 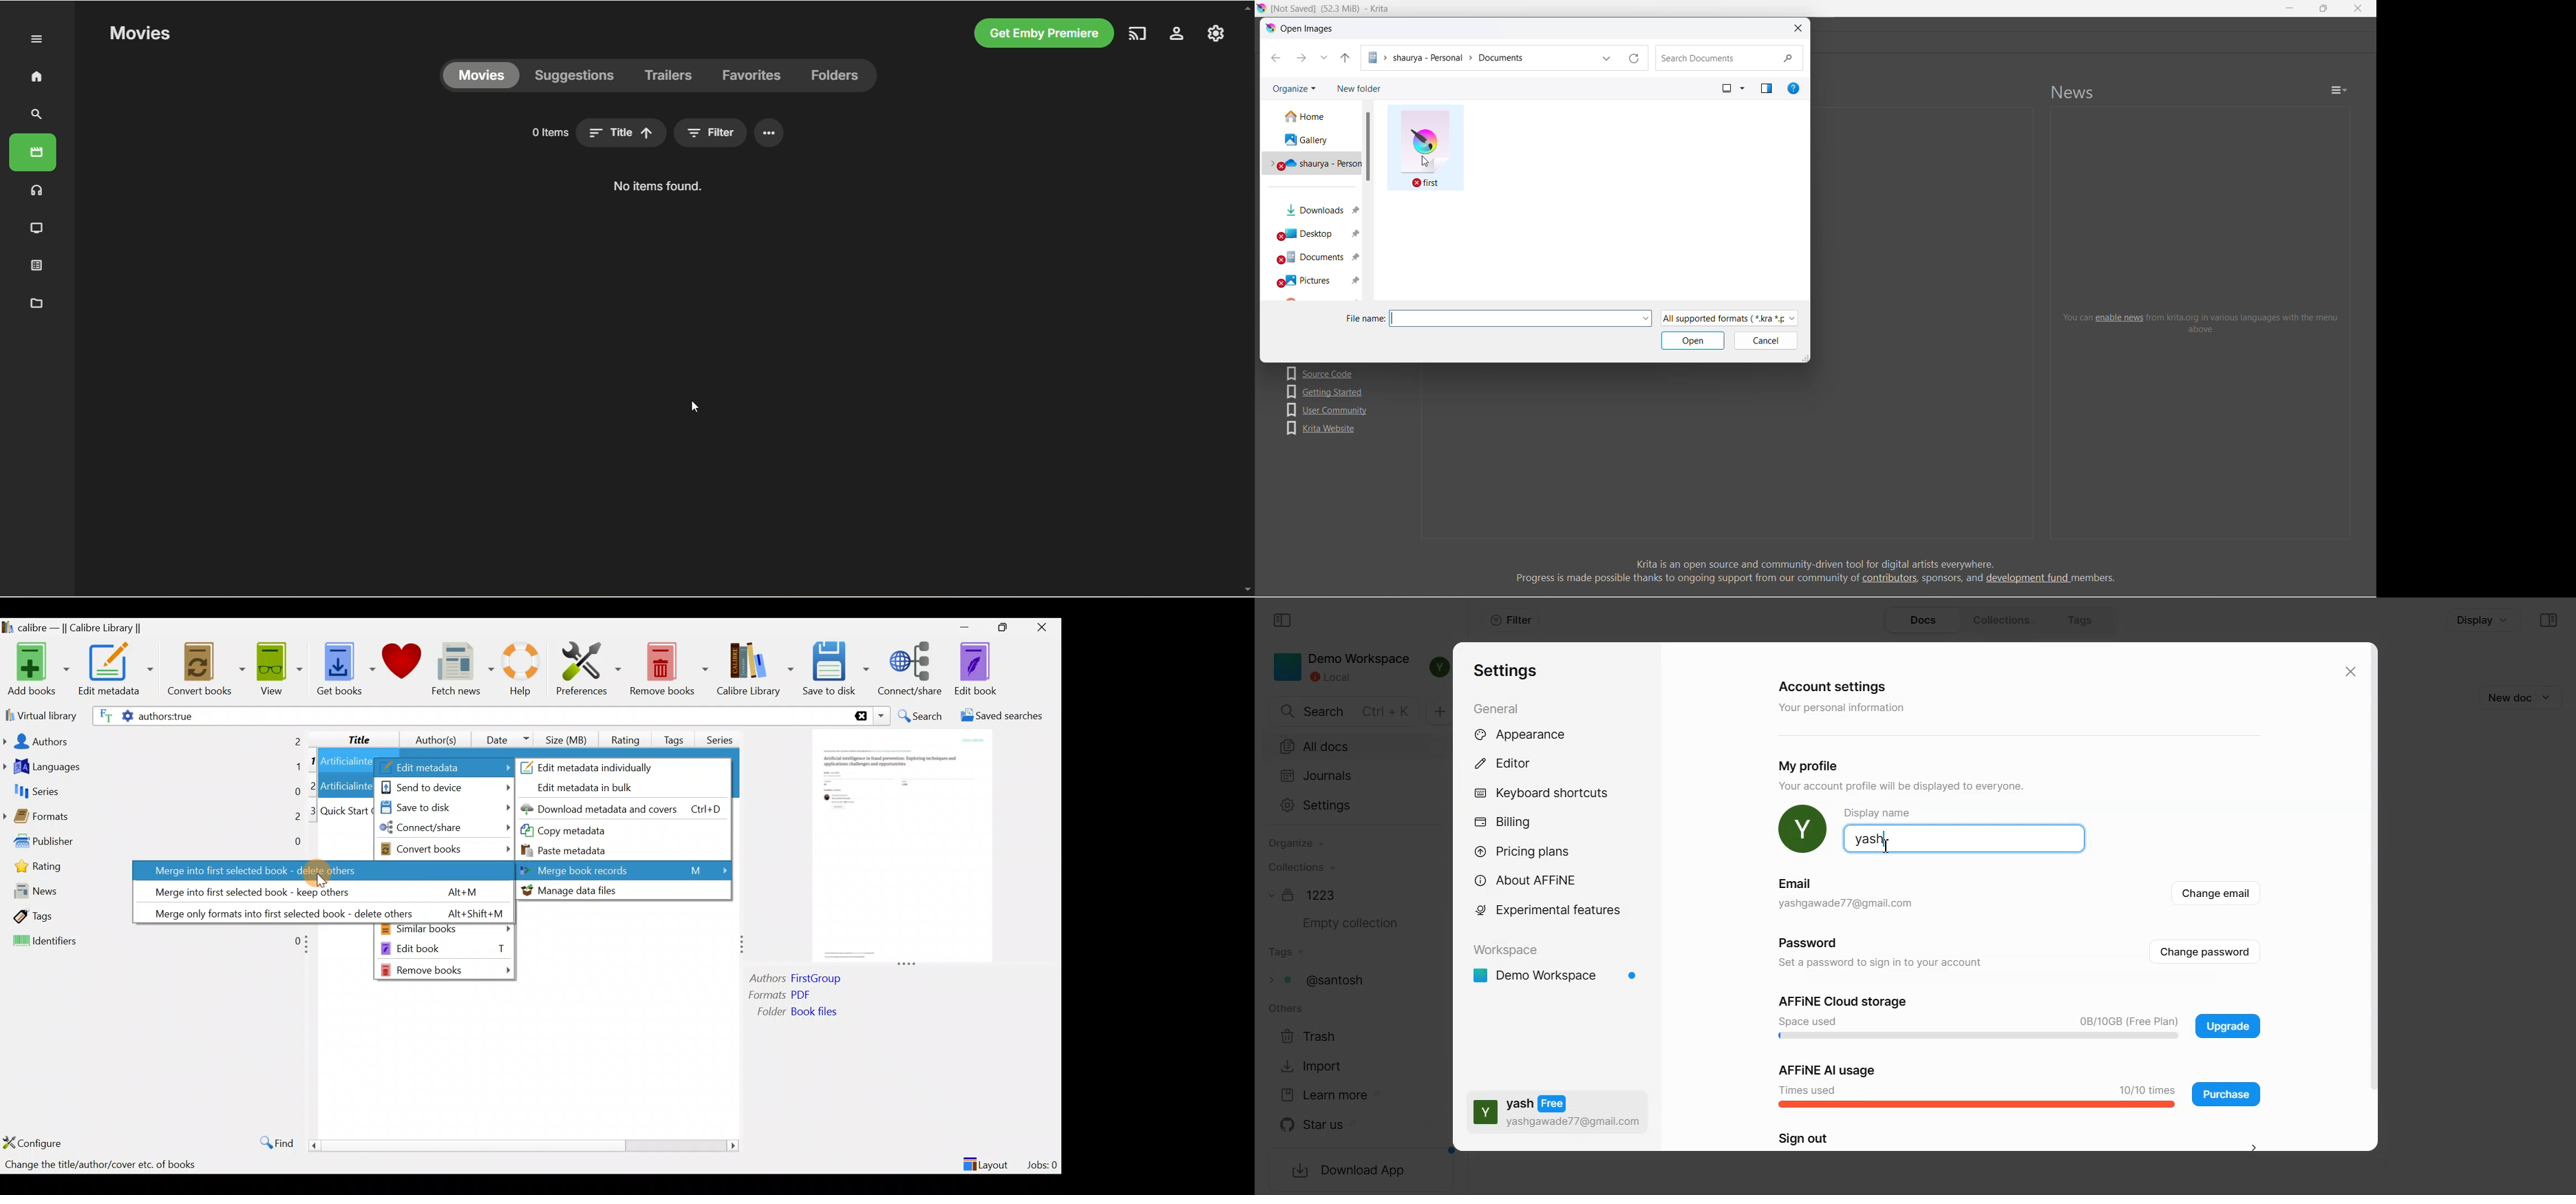 I want to click on Scroll bar, so click(x=519, y=1145).